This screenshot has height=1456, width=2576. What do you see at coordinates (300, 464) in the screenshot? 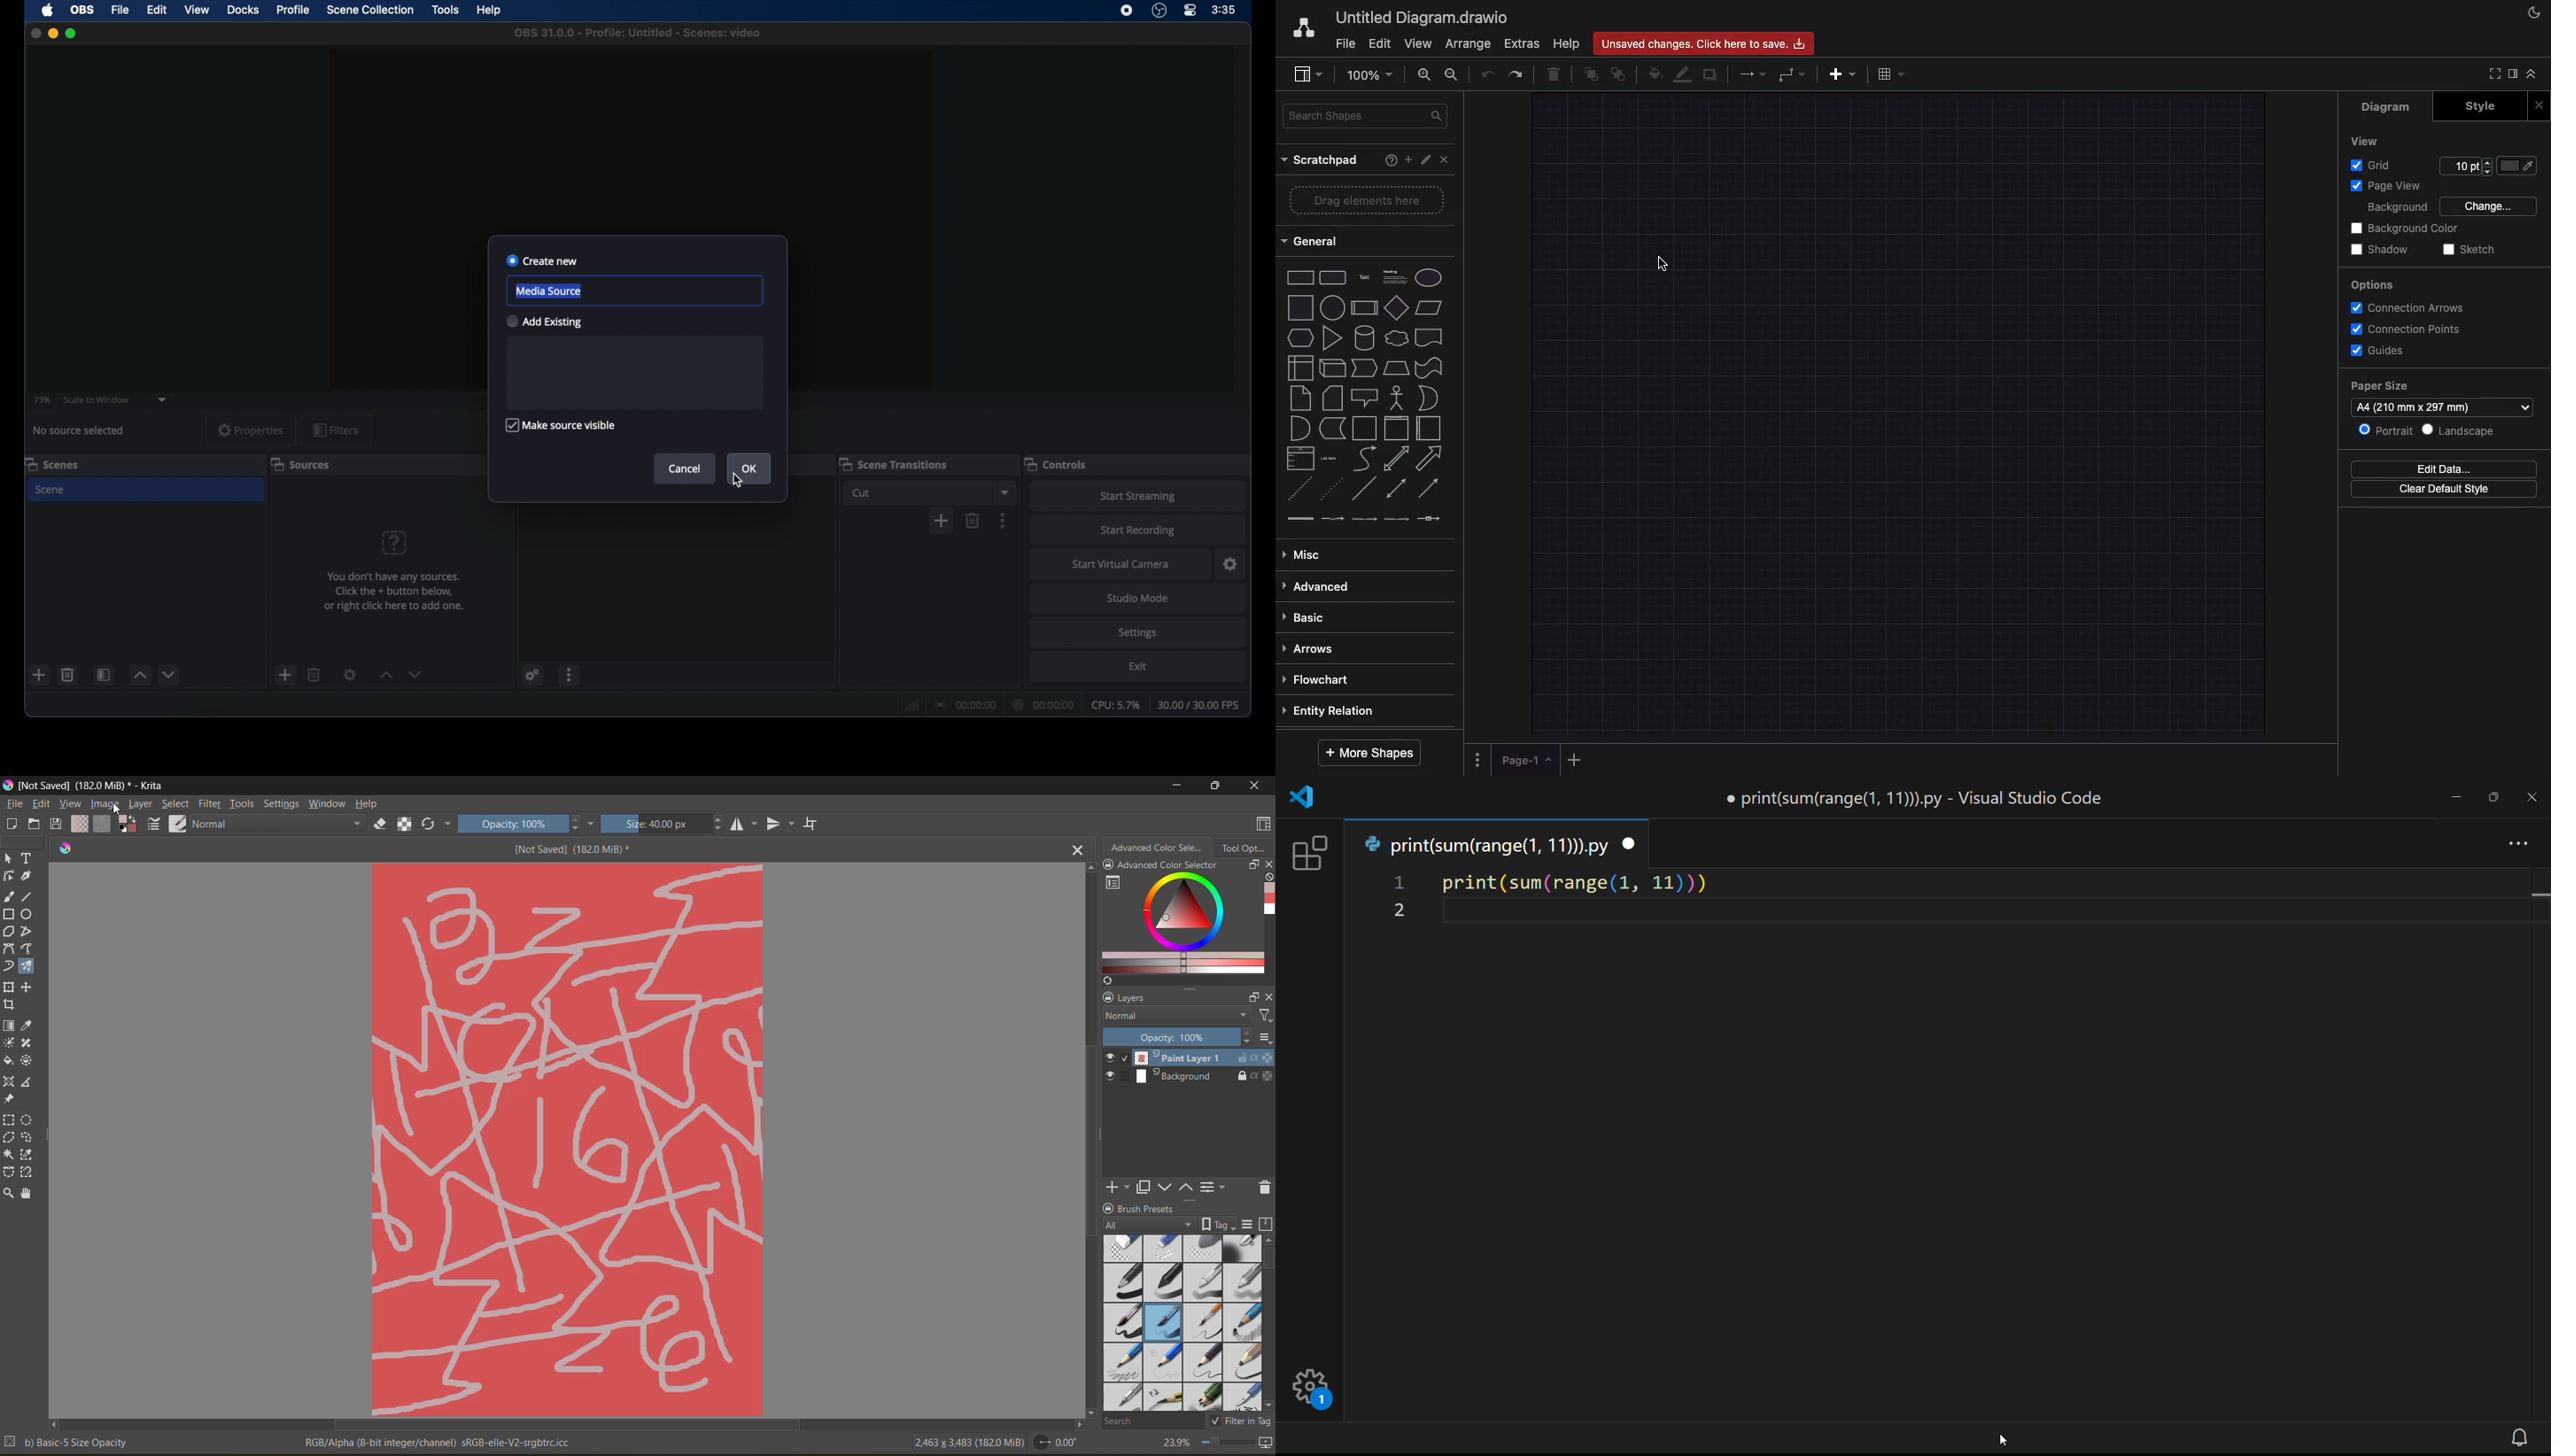
I see `sources` at bounding box center [300, 464].